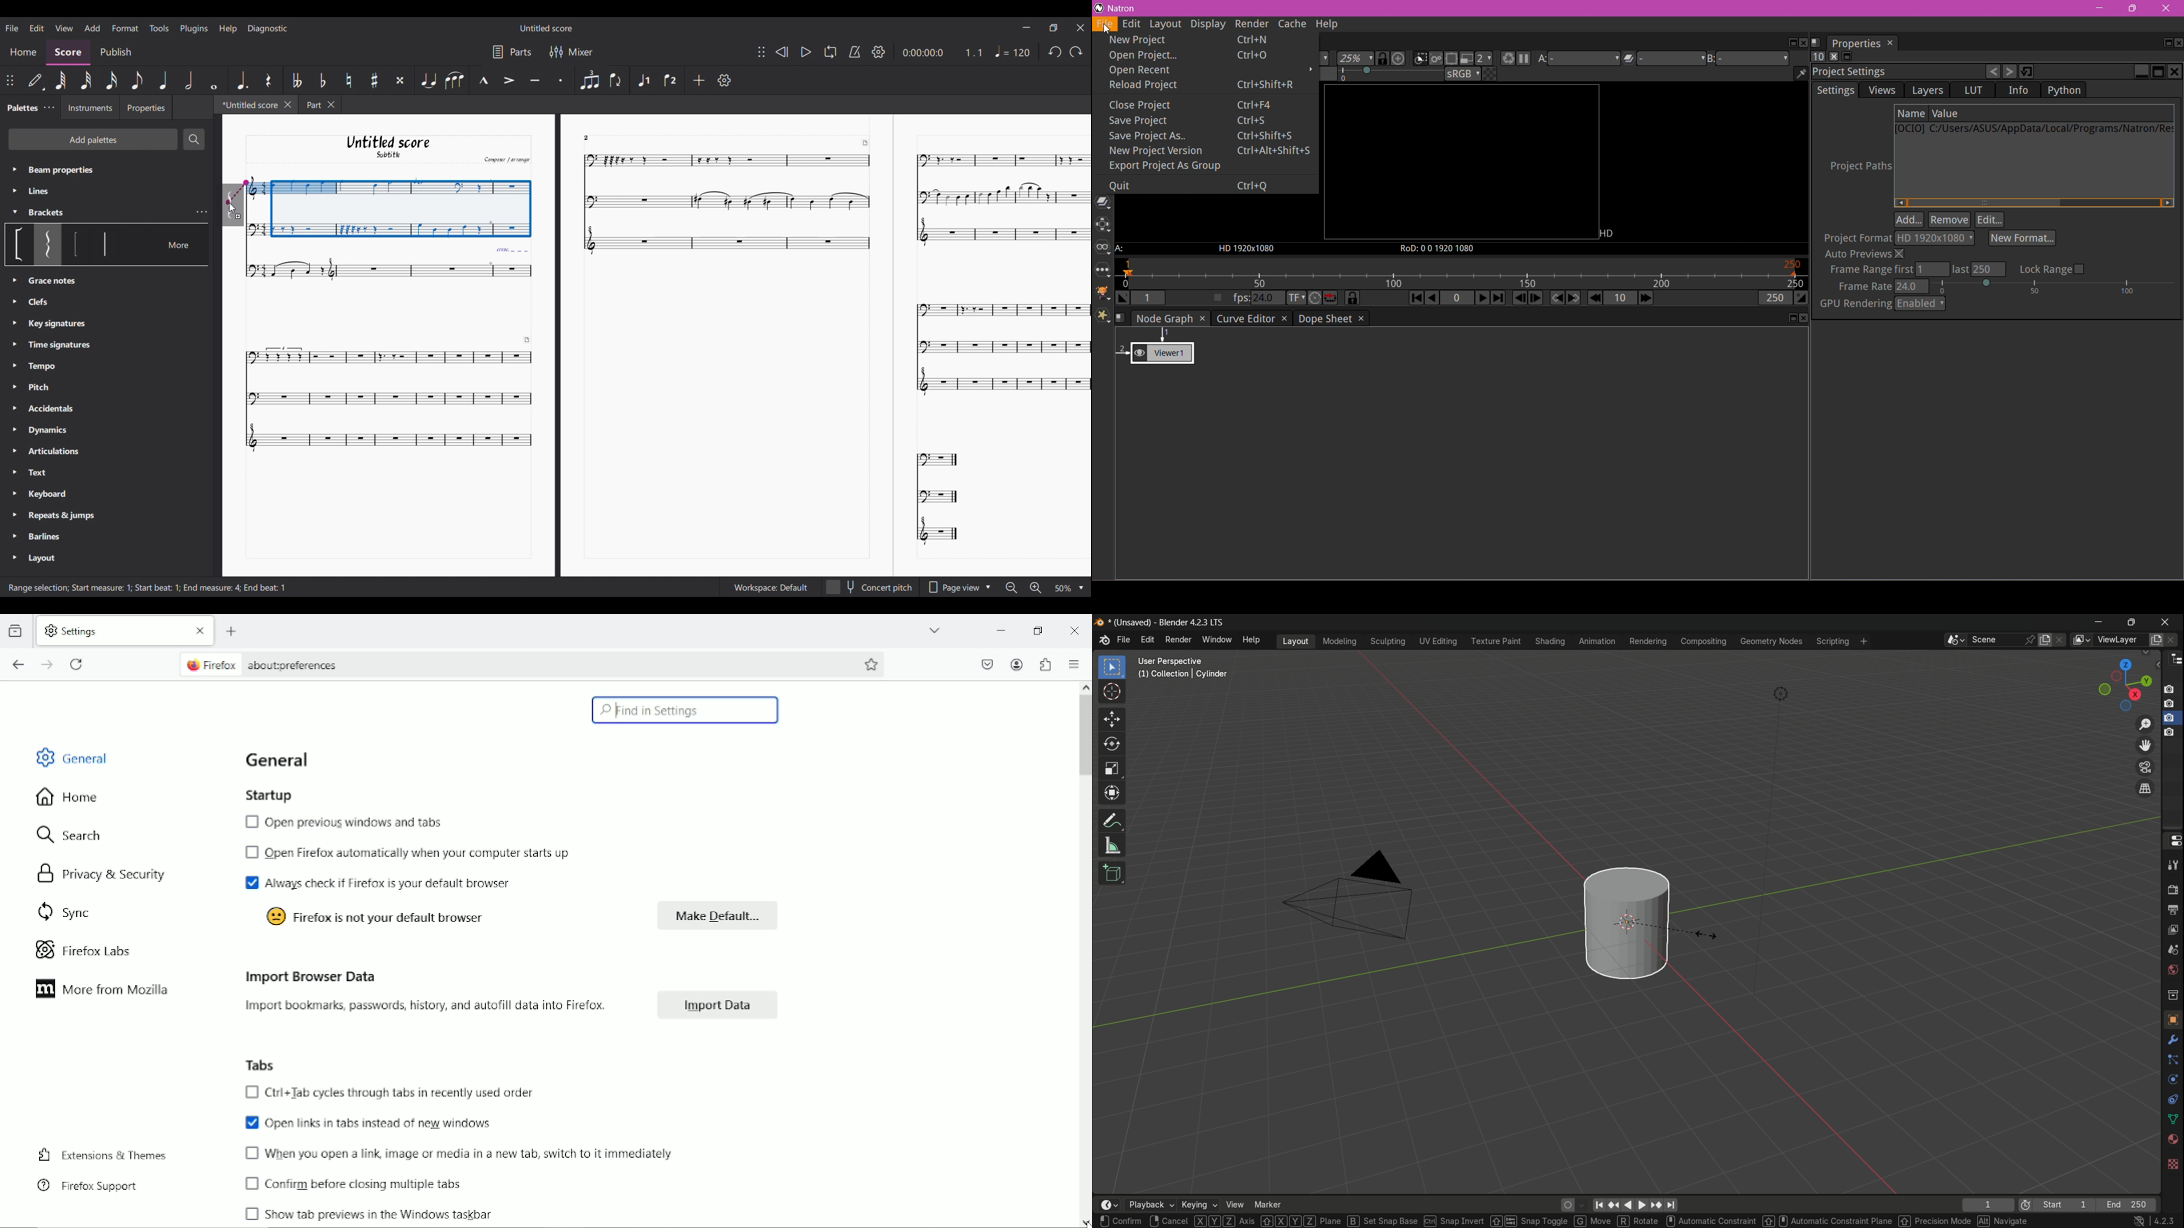 The height and width of the screenshot is (1232, 2184). What do you see at coordinates (349, 80) in the screenshot?
I see `Toggle natural` at bounding box center [349, 80].